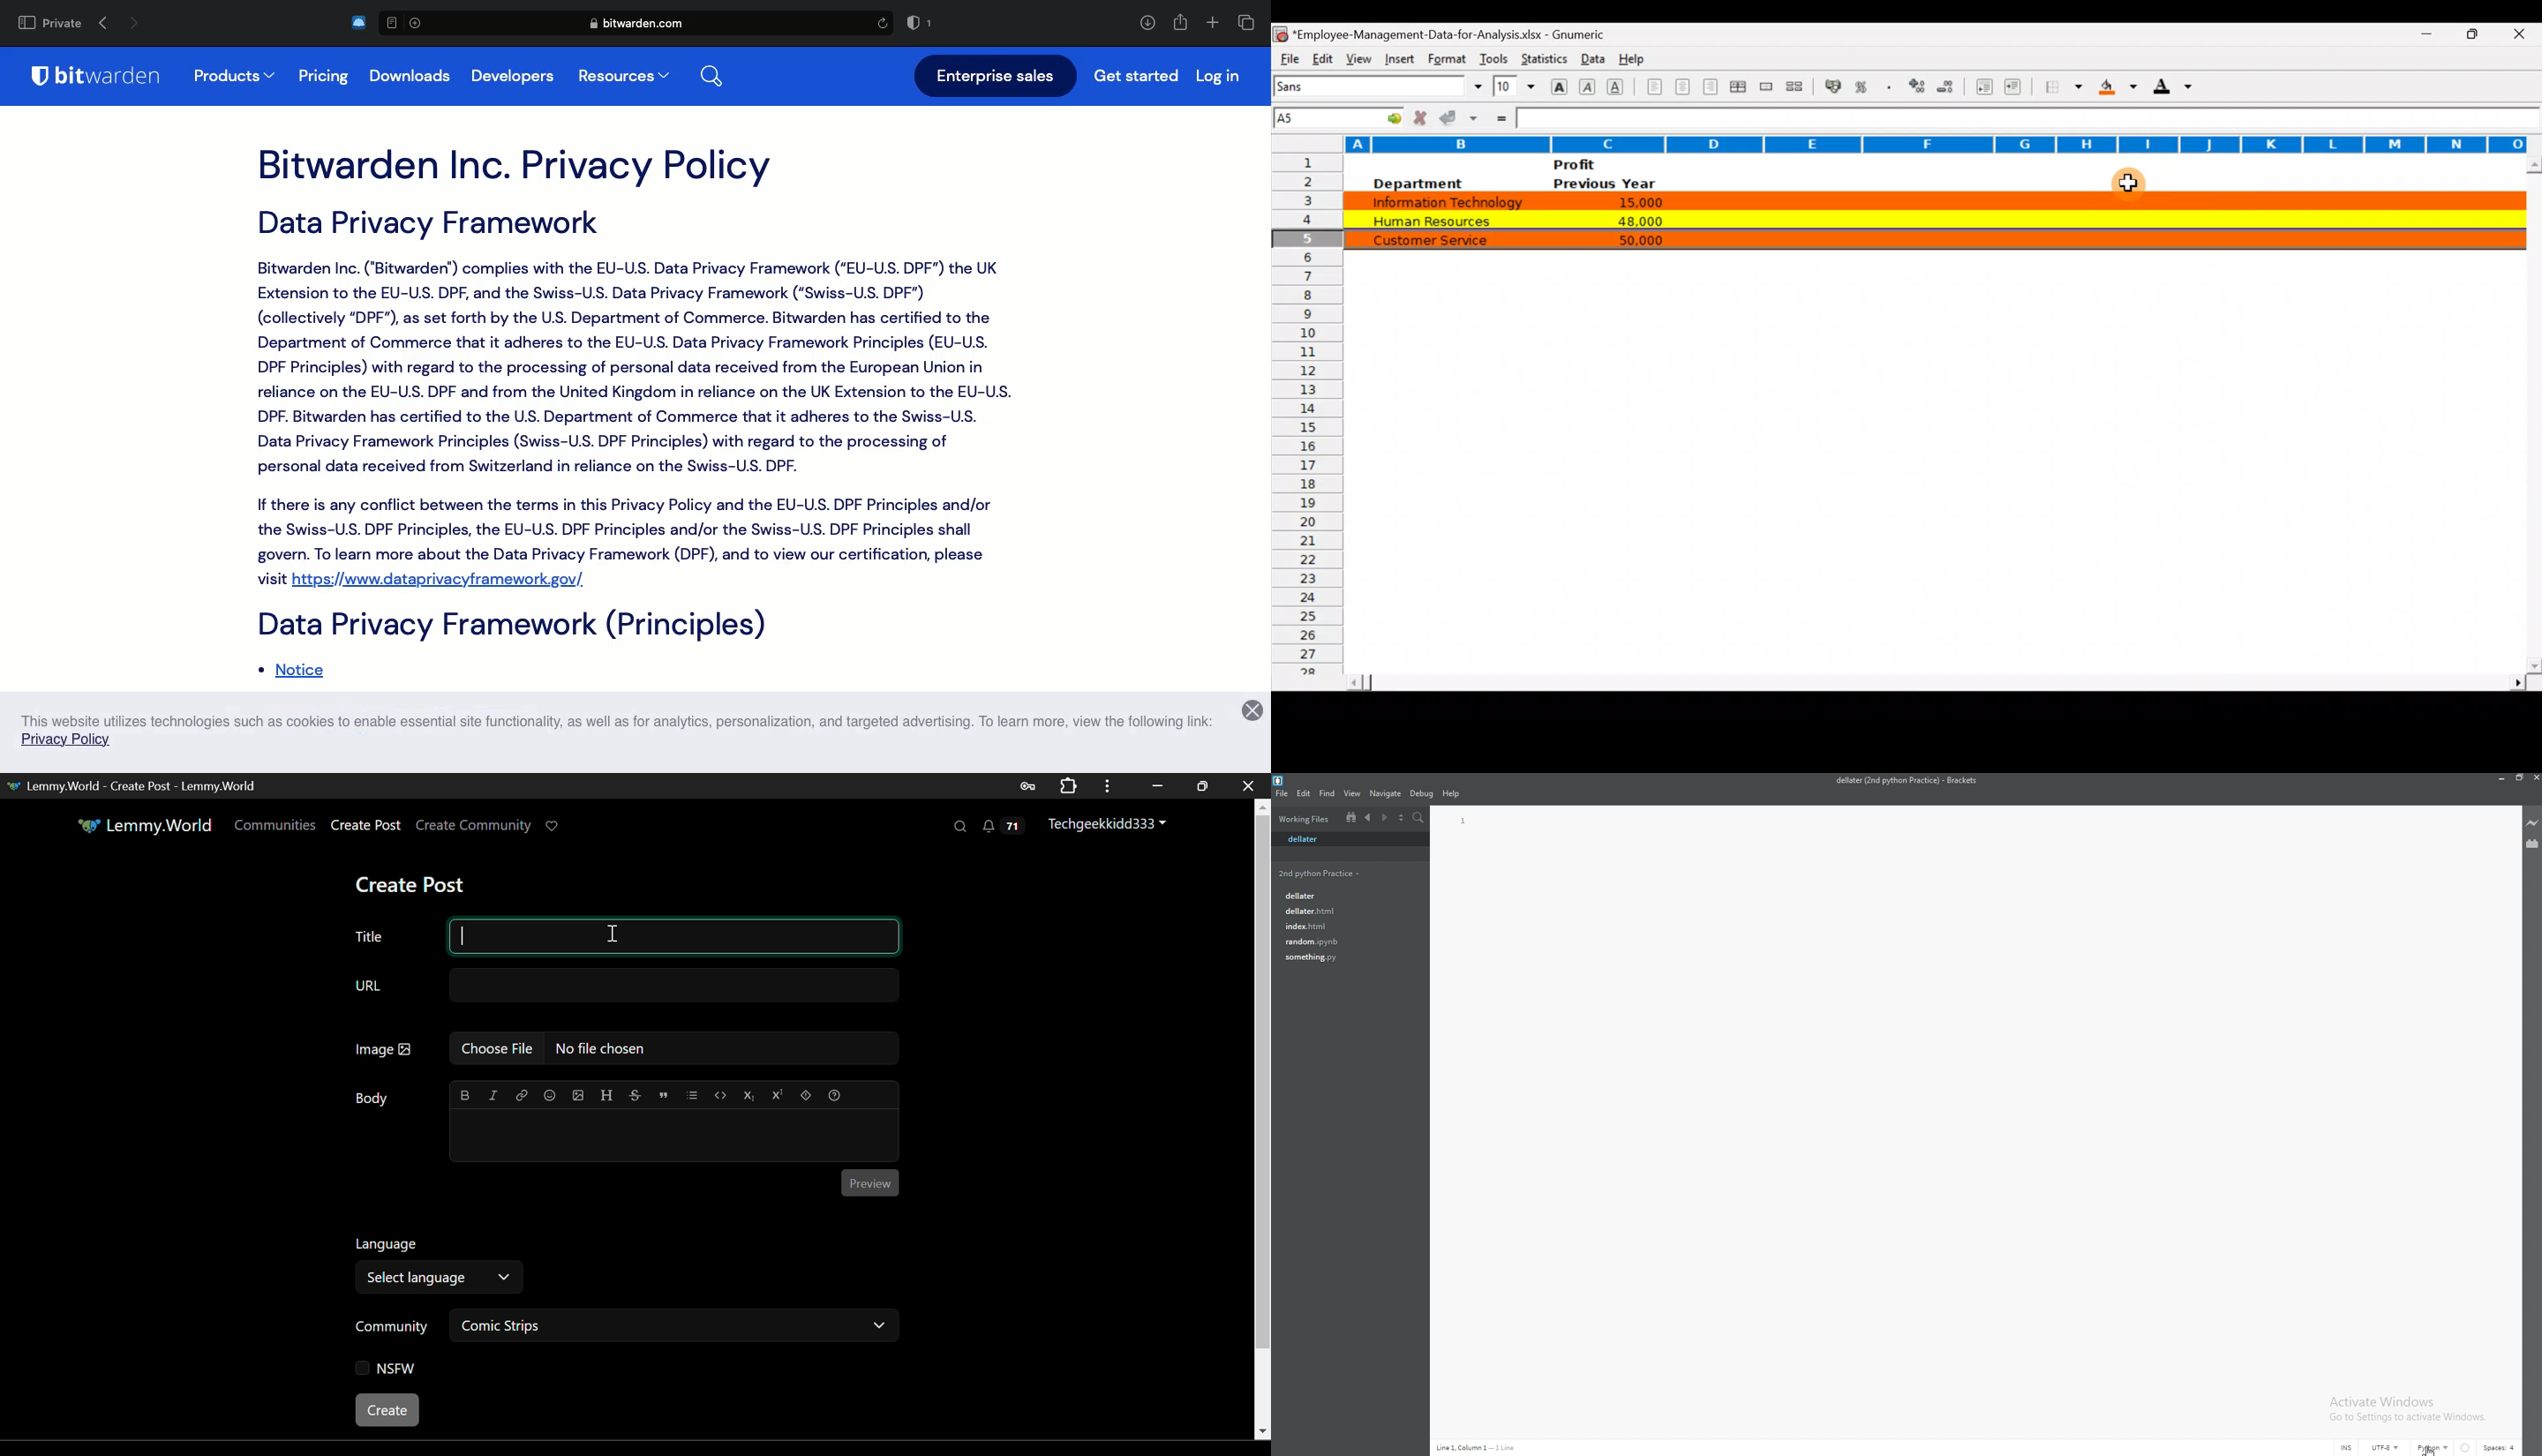 The image size is (2548, 1456). Describe the element at coordinates (834, 1095) in the screenshot. I see `formatting help` at that location.